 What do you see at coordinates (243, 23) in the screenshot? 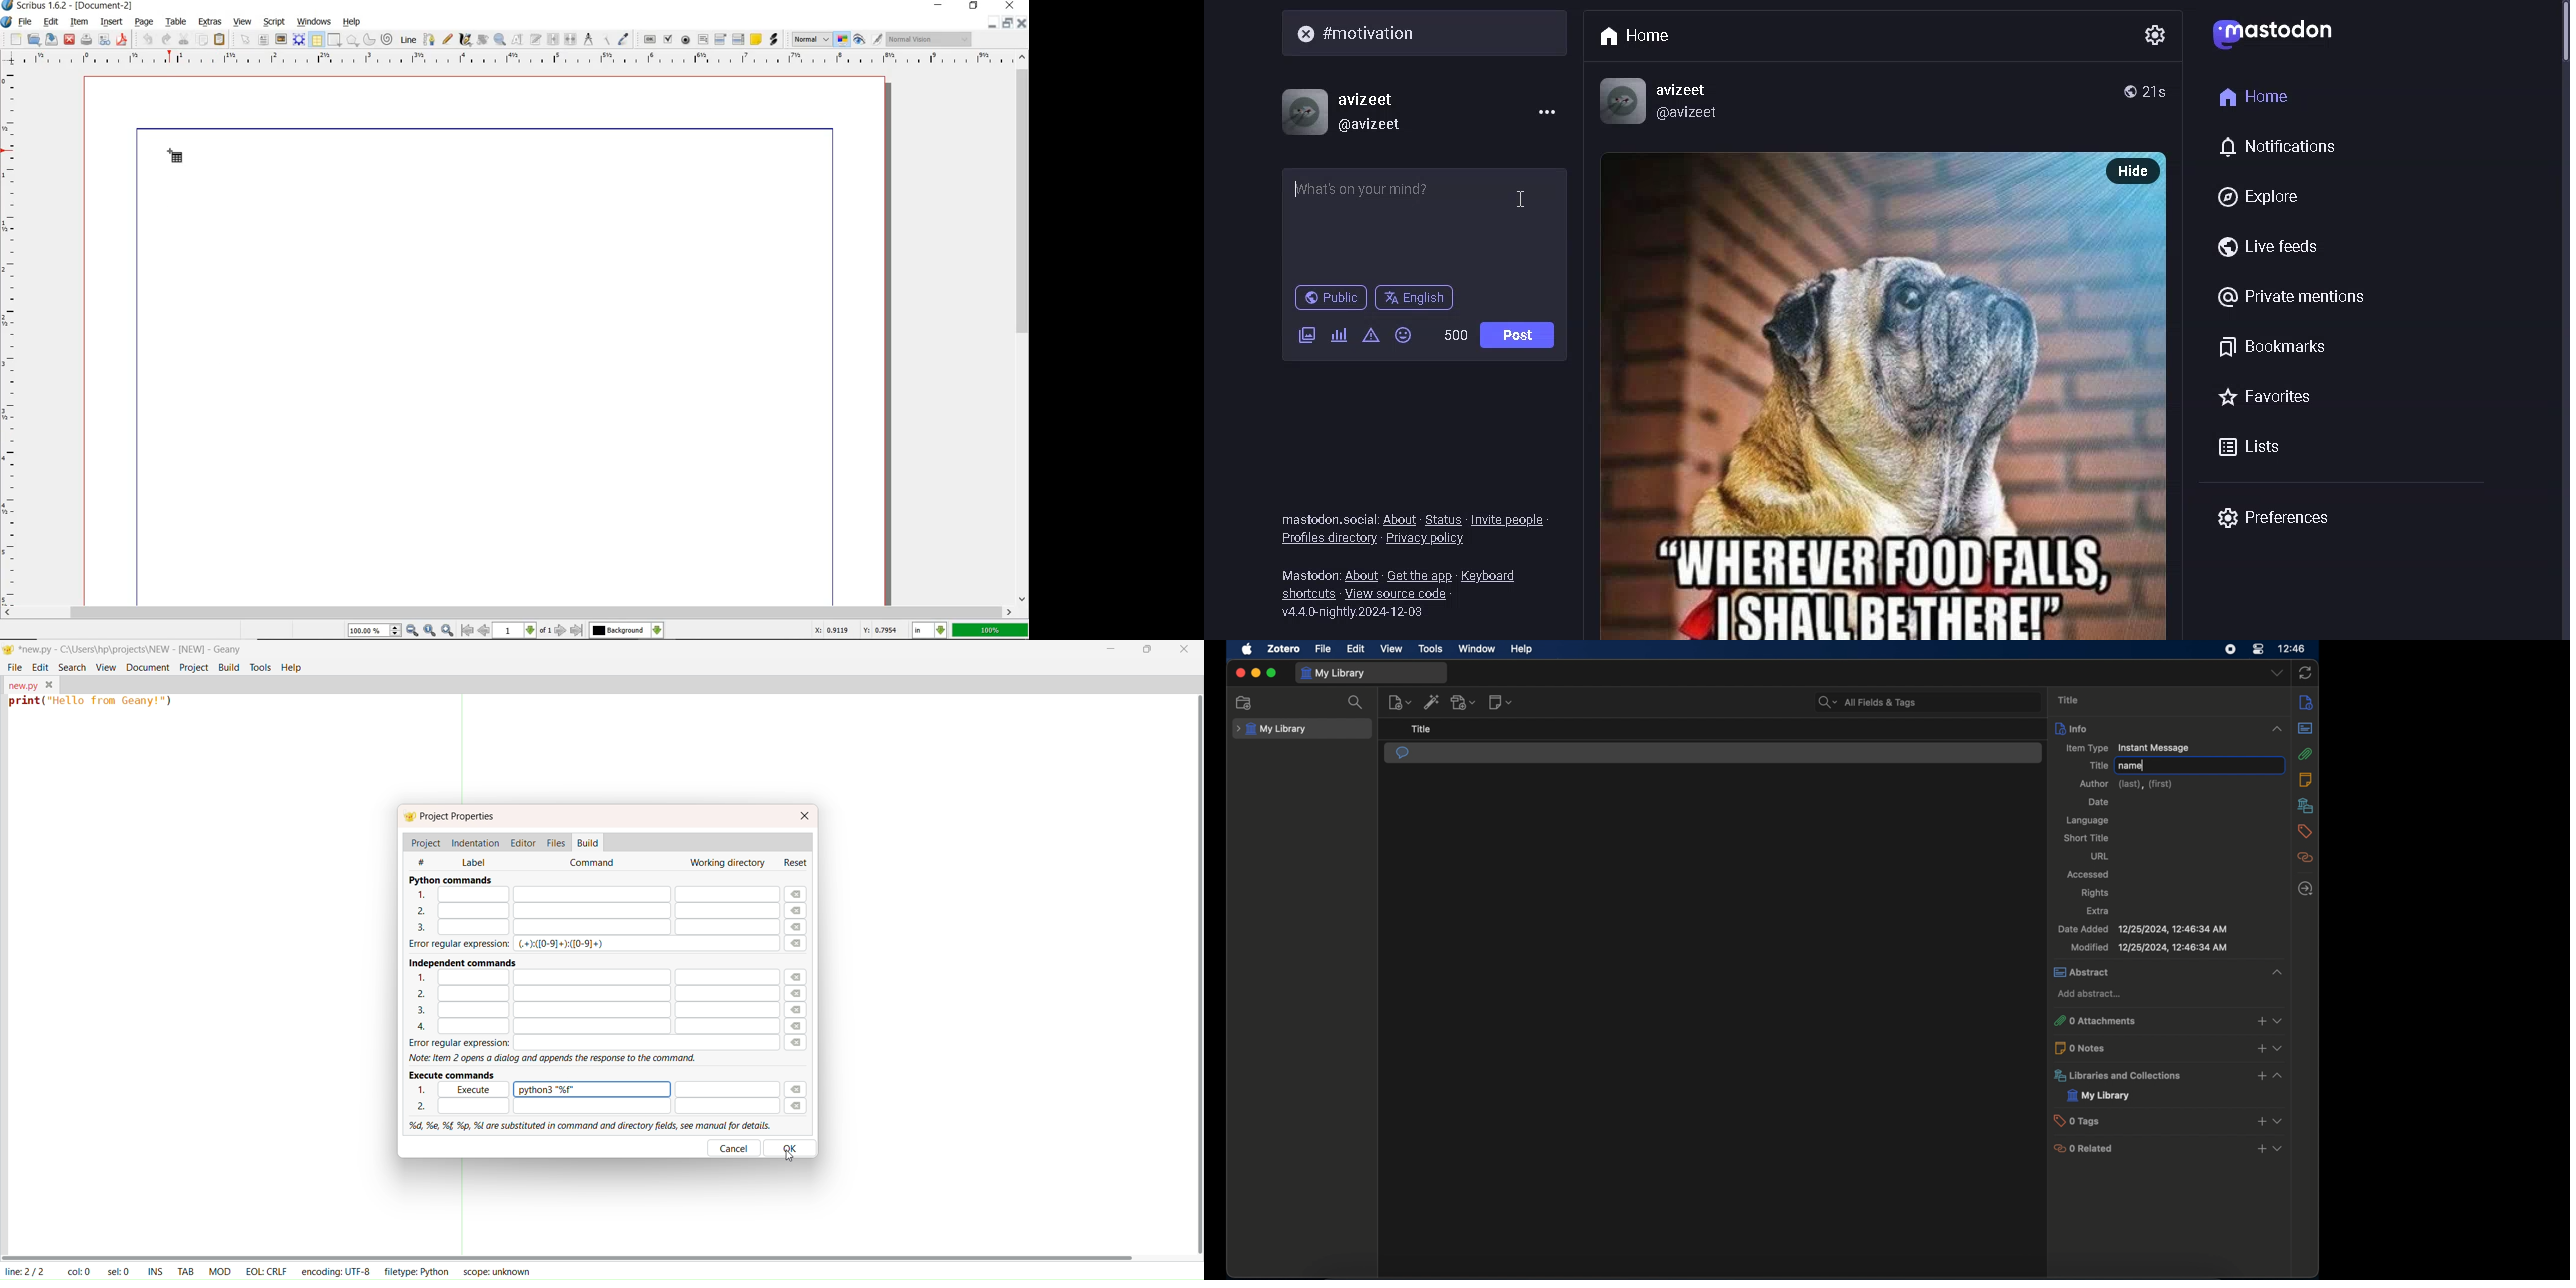
I see `view` at bounding box center [243, 23].